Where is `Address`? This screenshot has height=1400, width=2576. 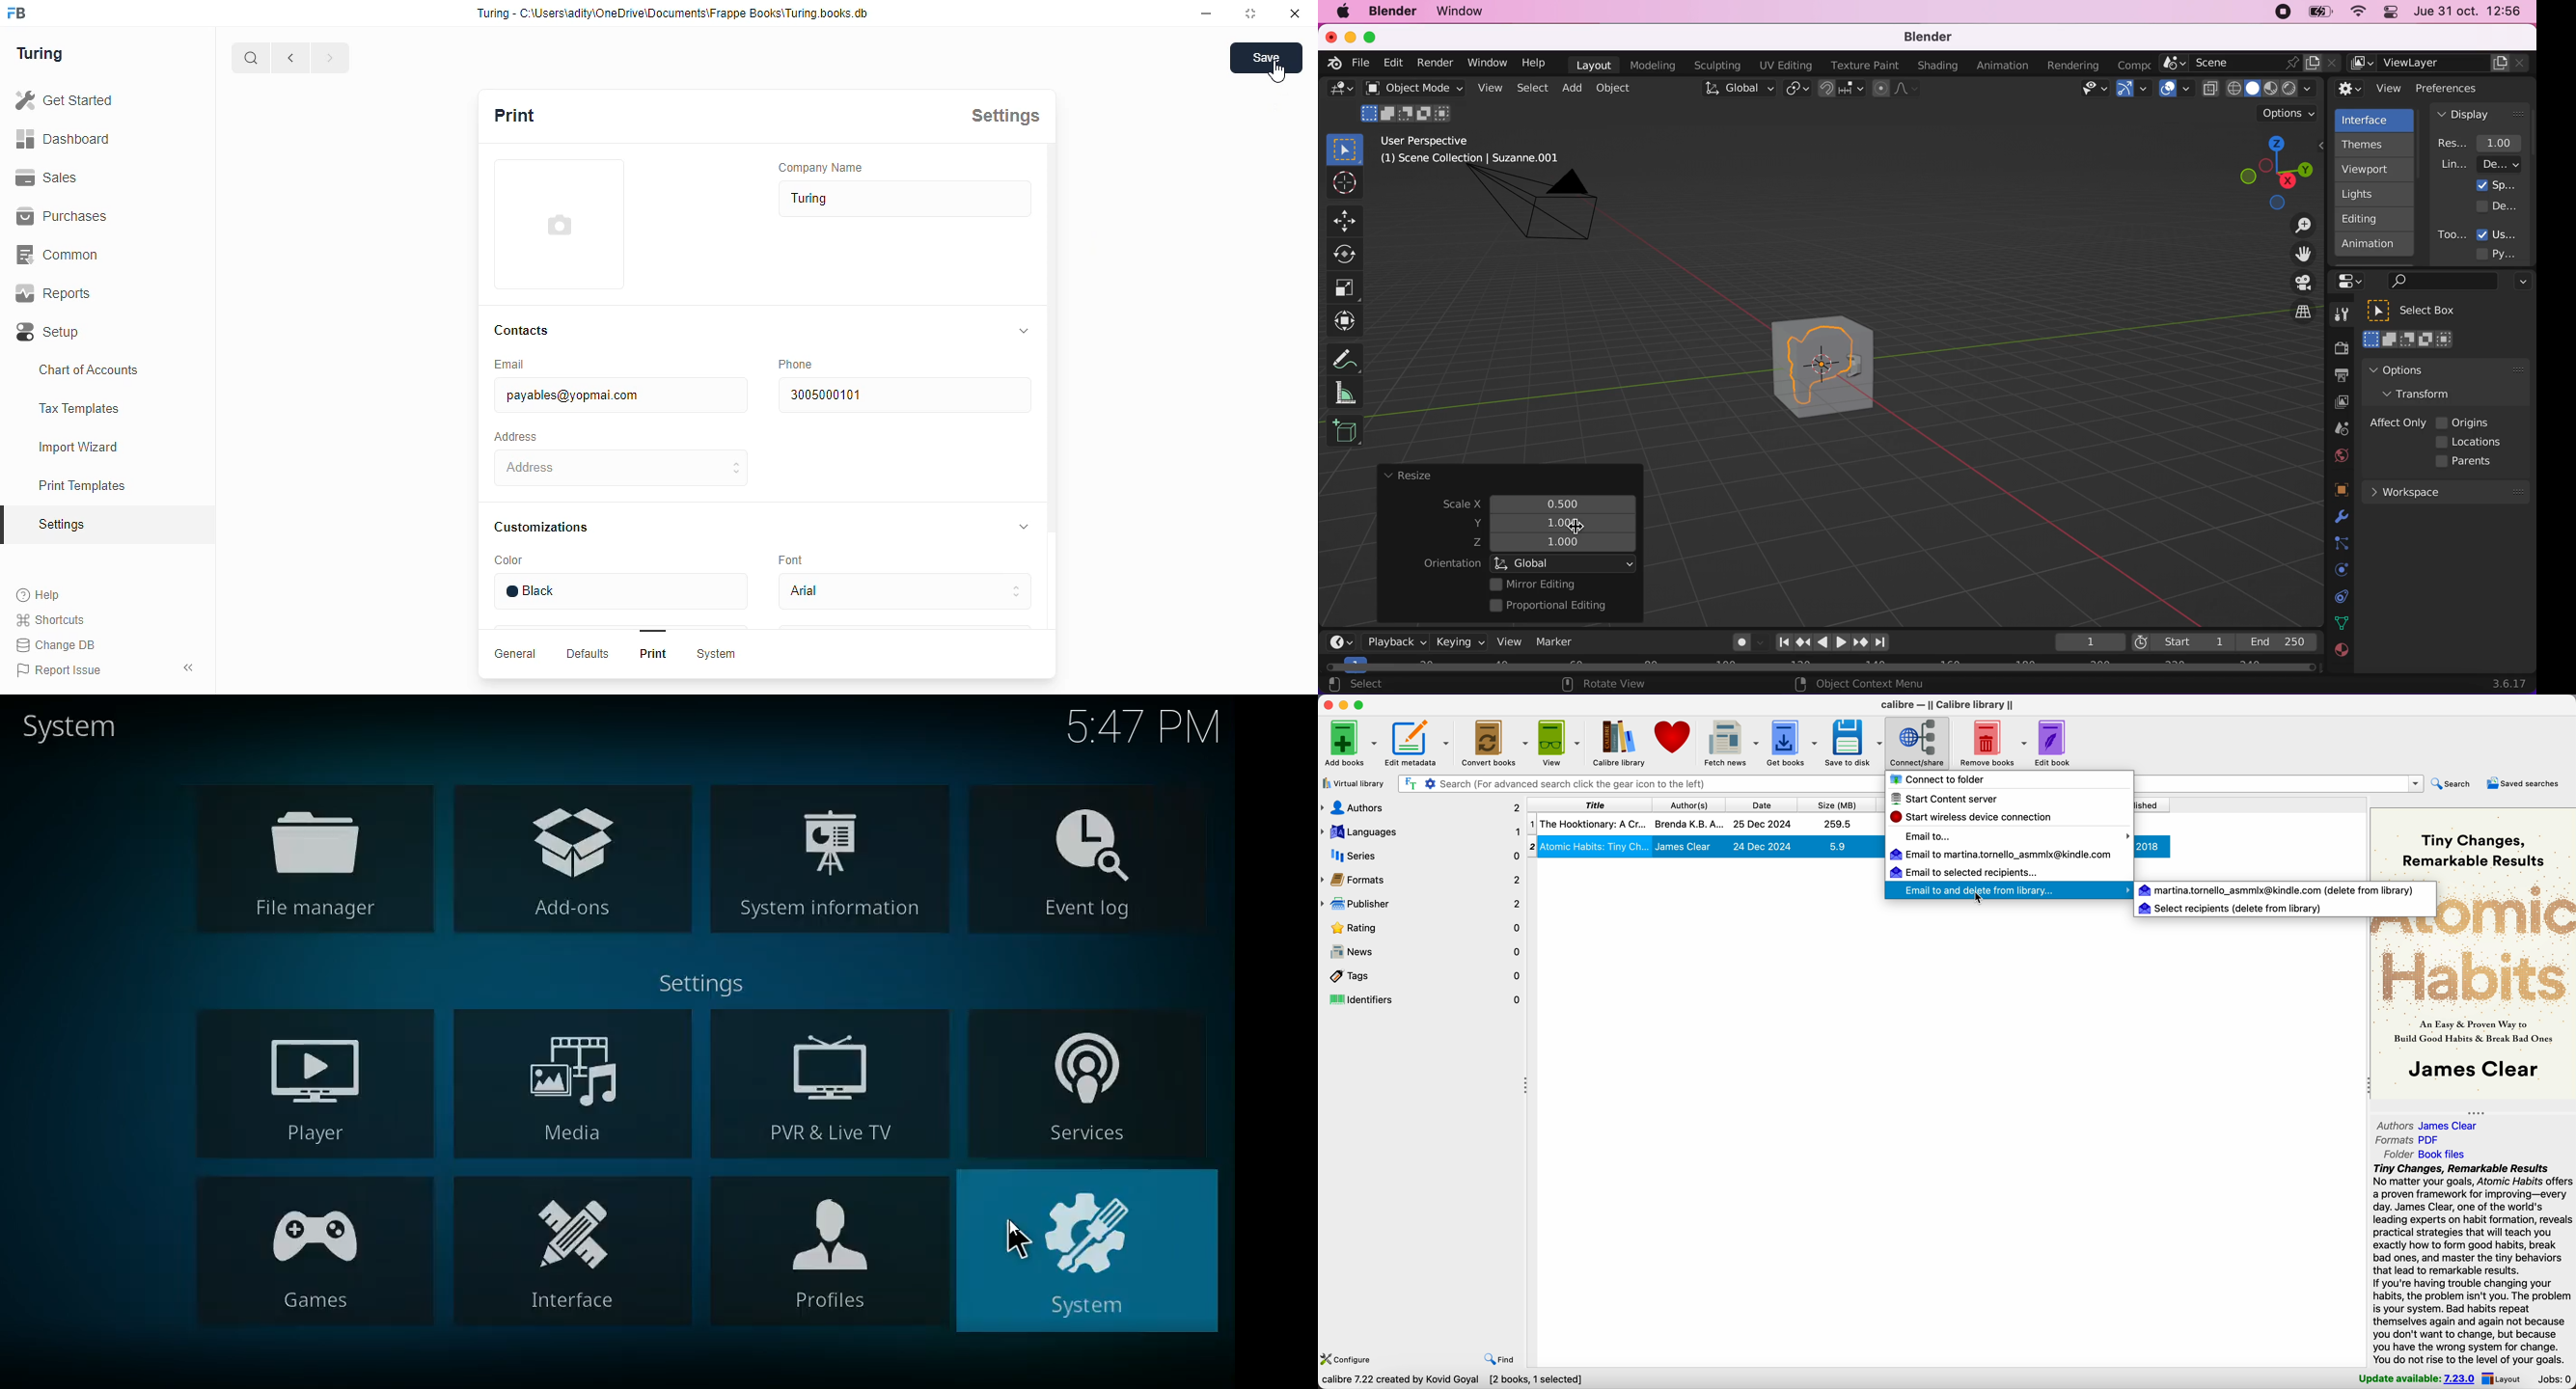 Address is located at coordinates (519, 436).